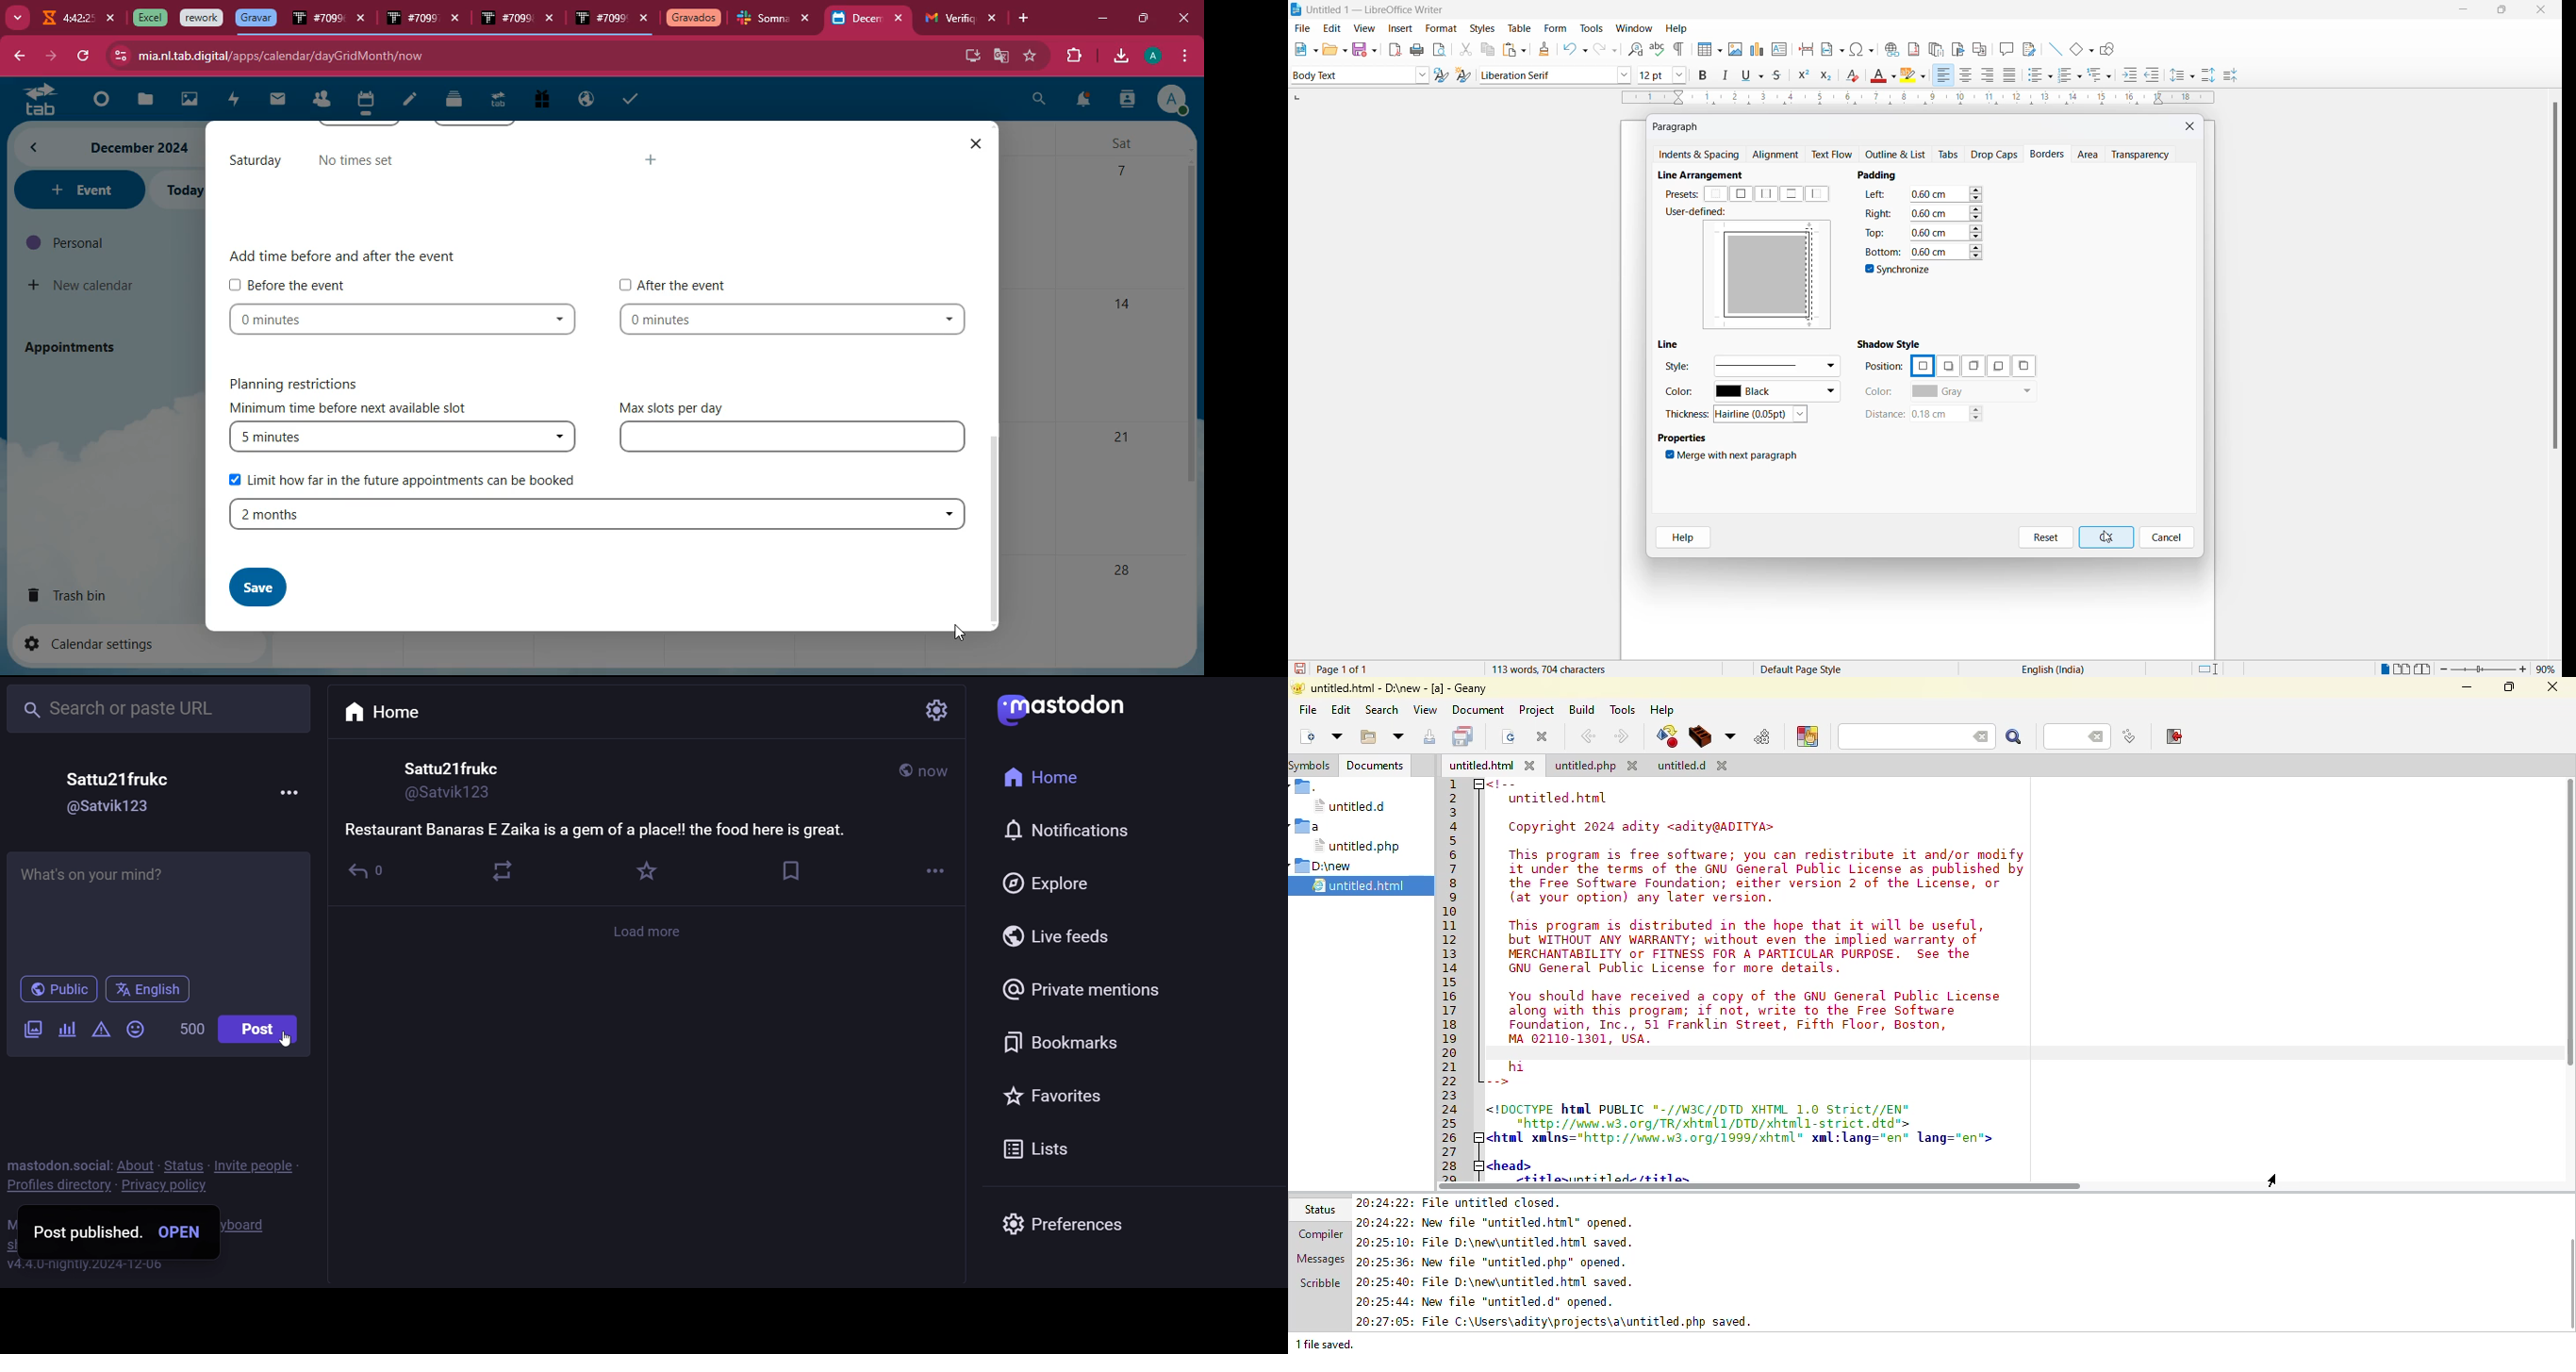  I want to click on public, so click(58, 989).